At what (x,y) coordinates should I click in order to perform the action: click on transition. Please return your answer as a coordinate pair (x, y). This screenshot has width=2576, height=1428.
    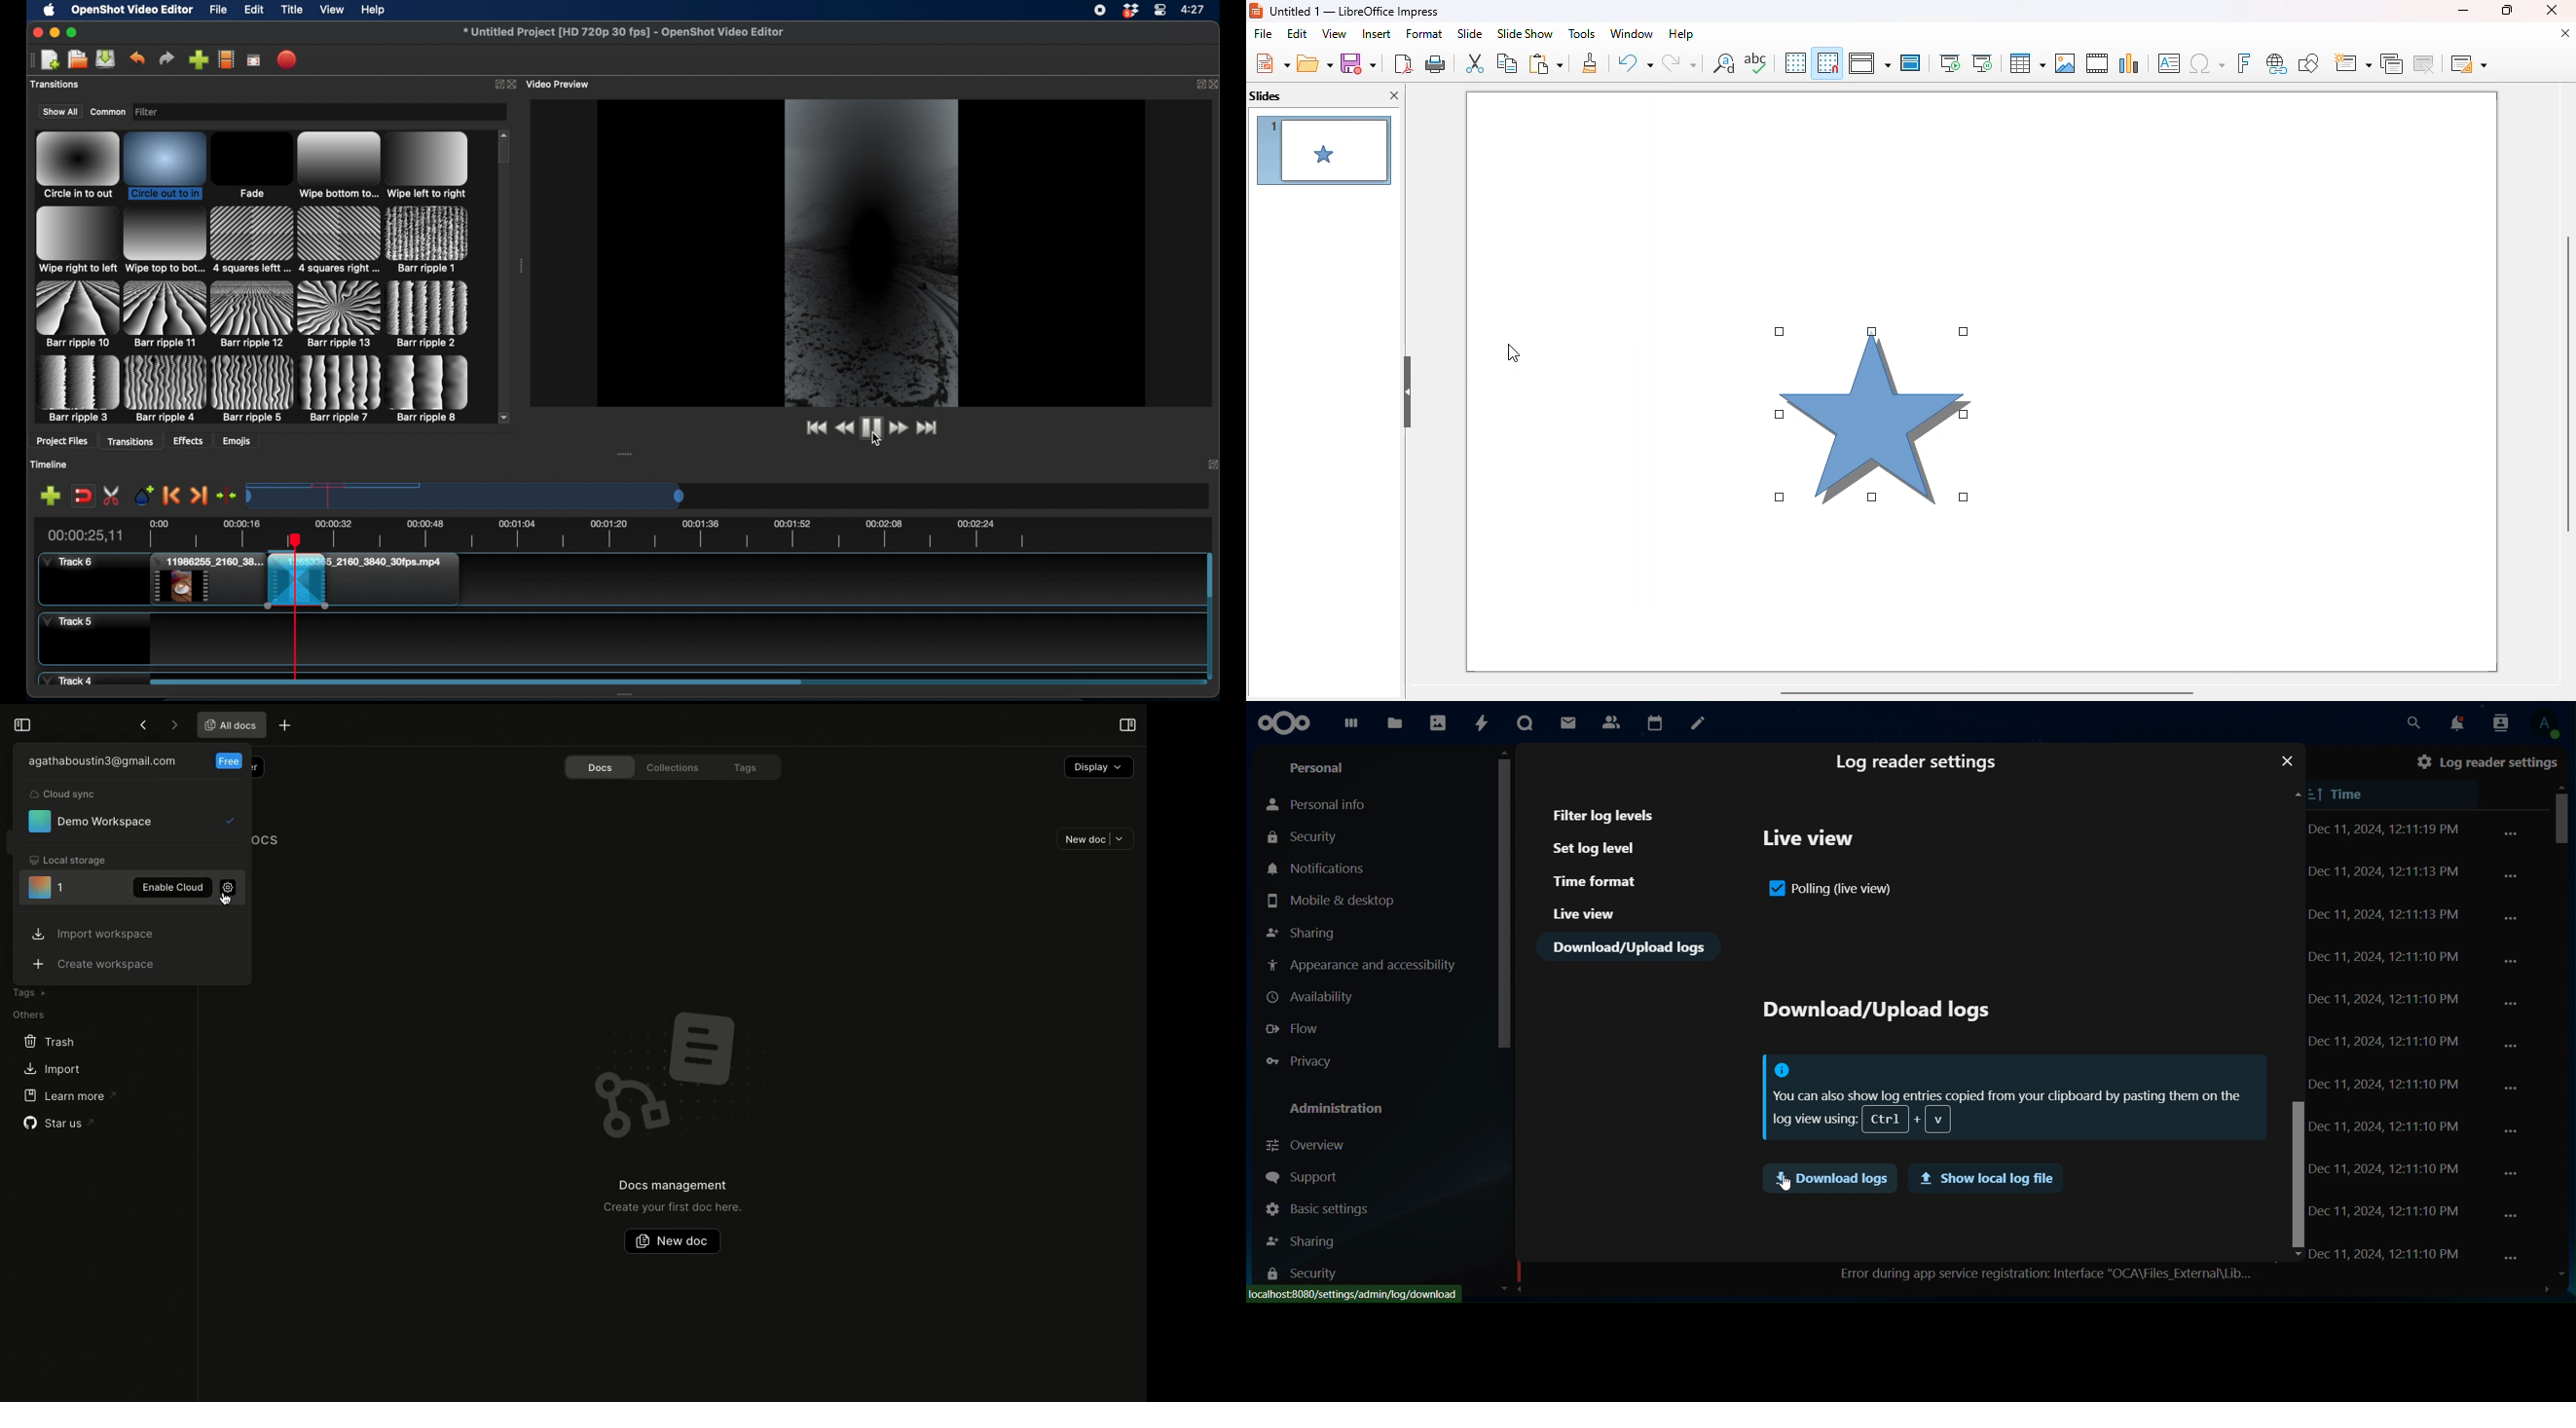
    Looking at the image, I should click on (428, 164).